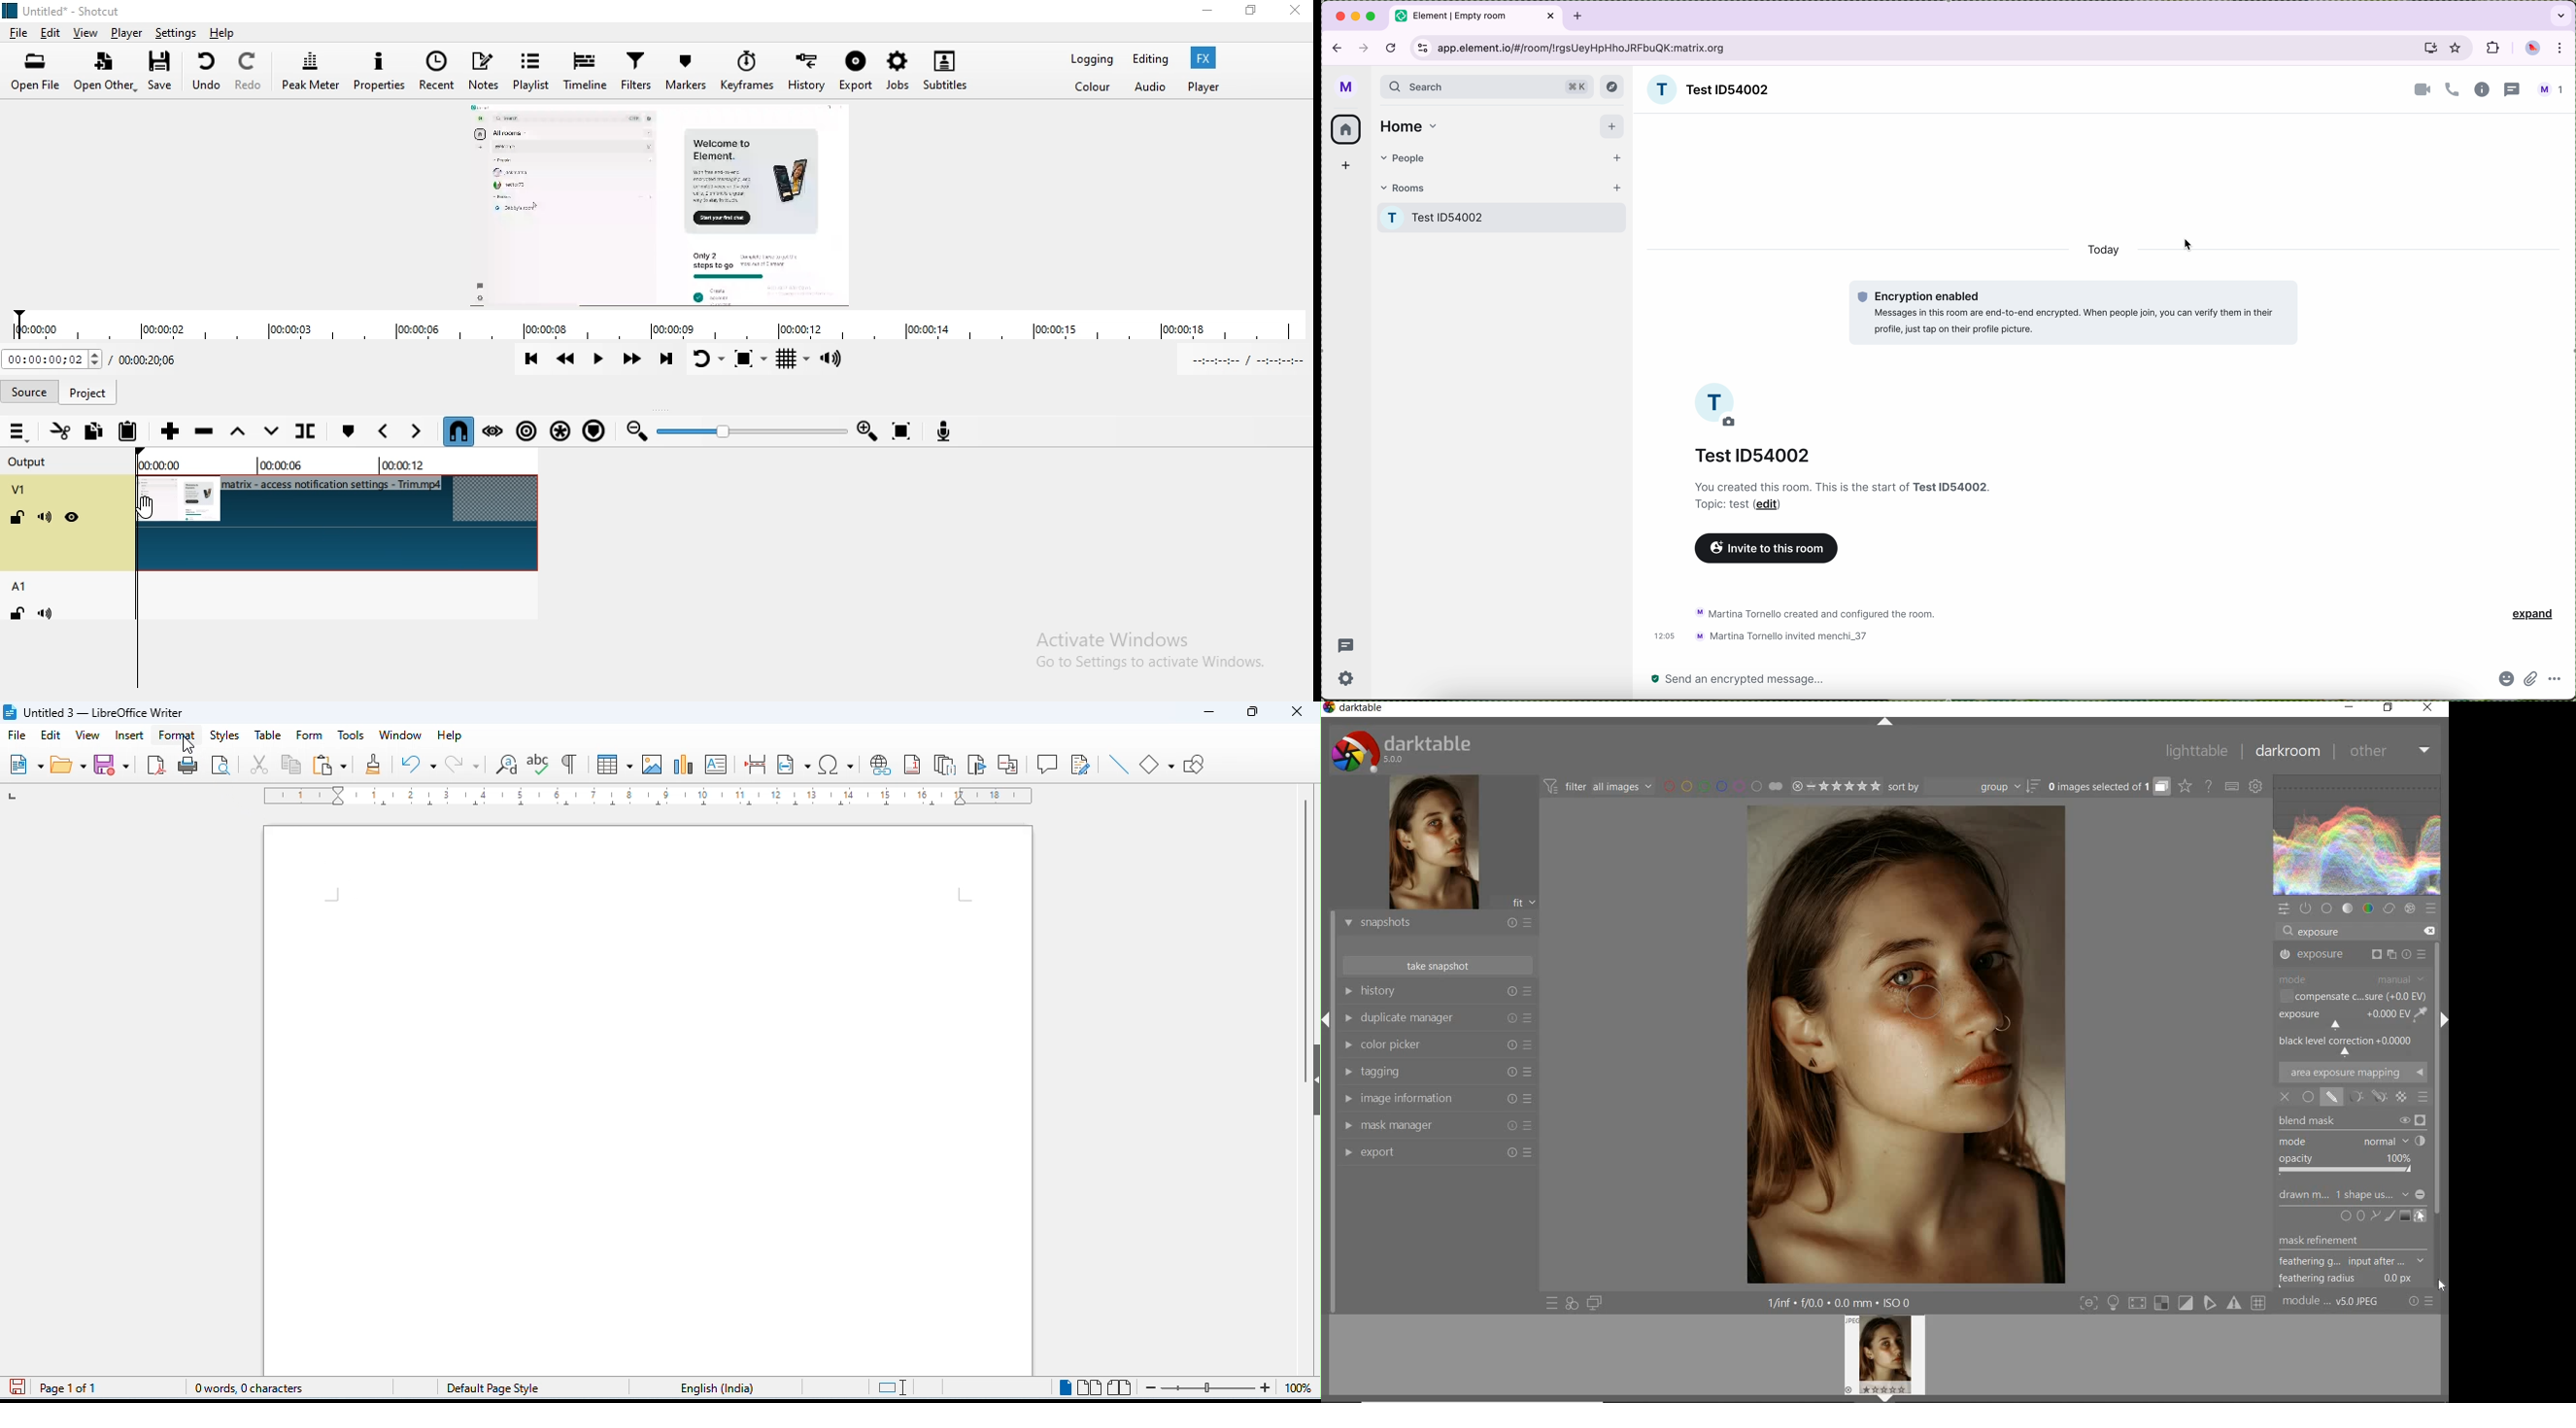  I want to click on Show volume control, so click(840, 360).